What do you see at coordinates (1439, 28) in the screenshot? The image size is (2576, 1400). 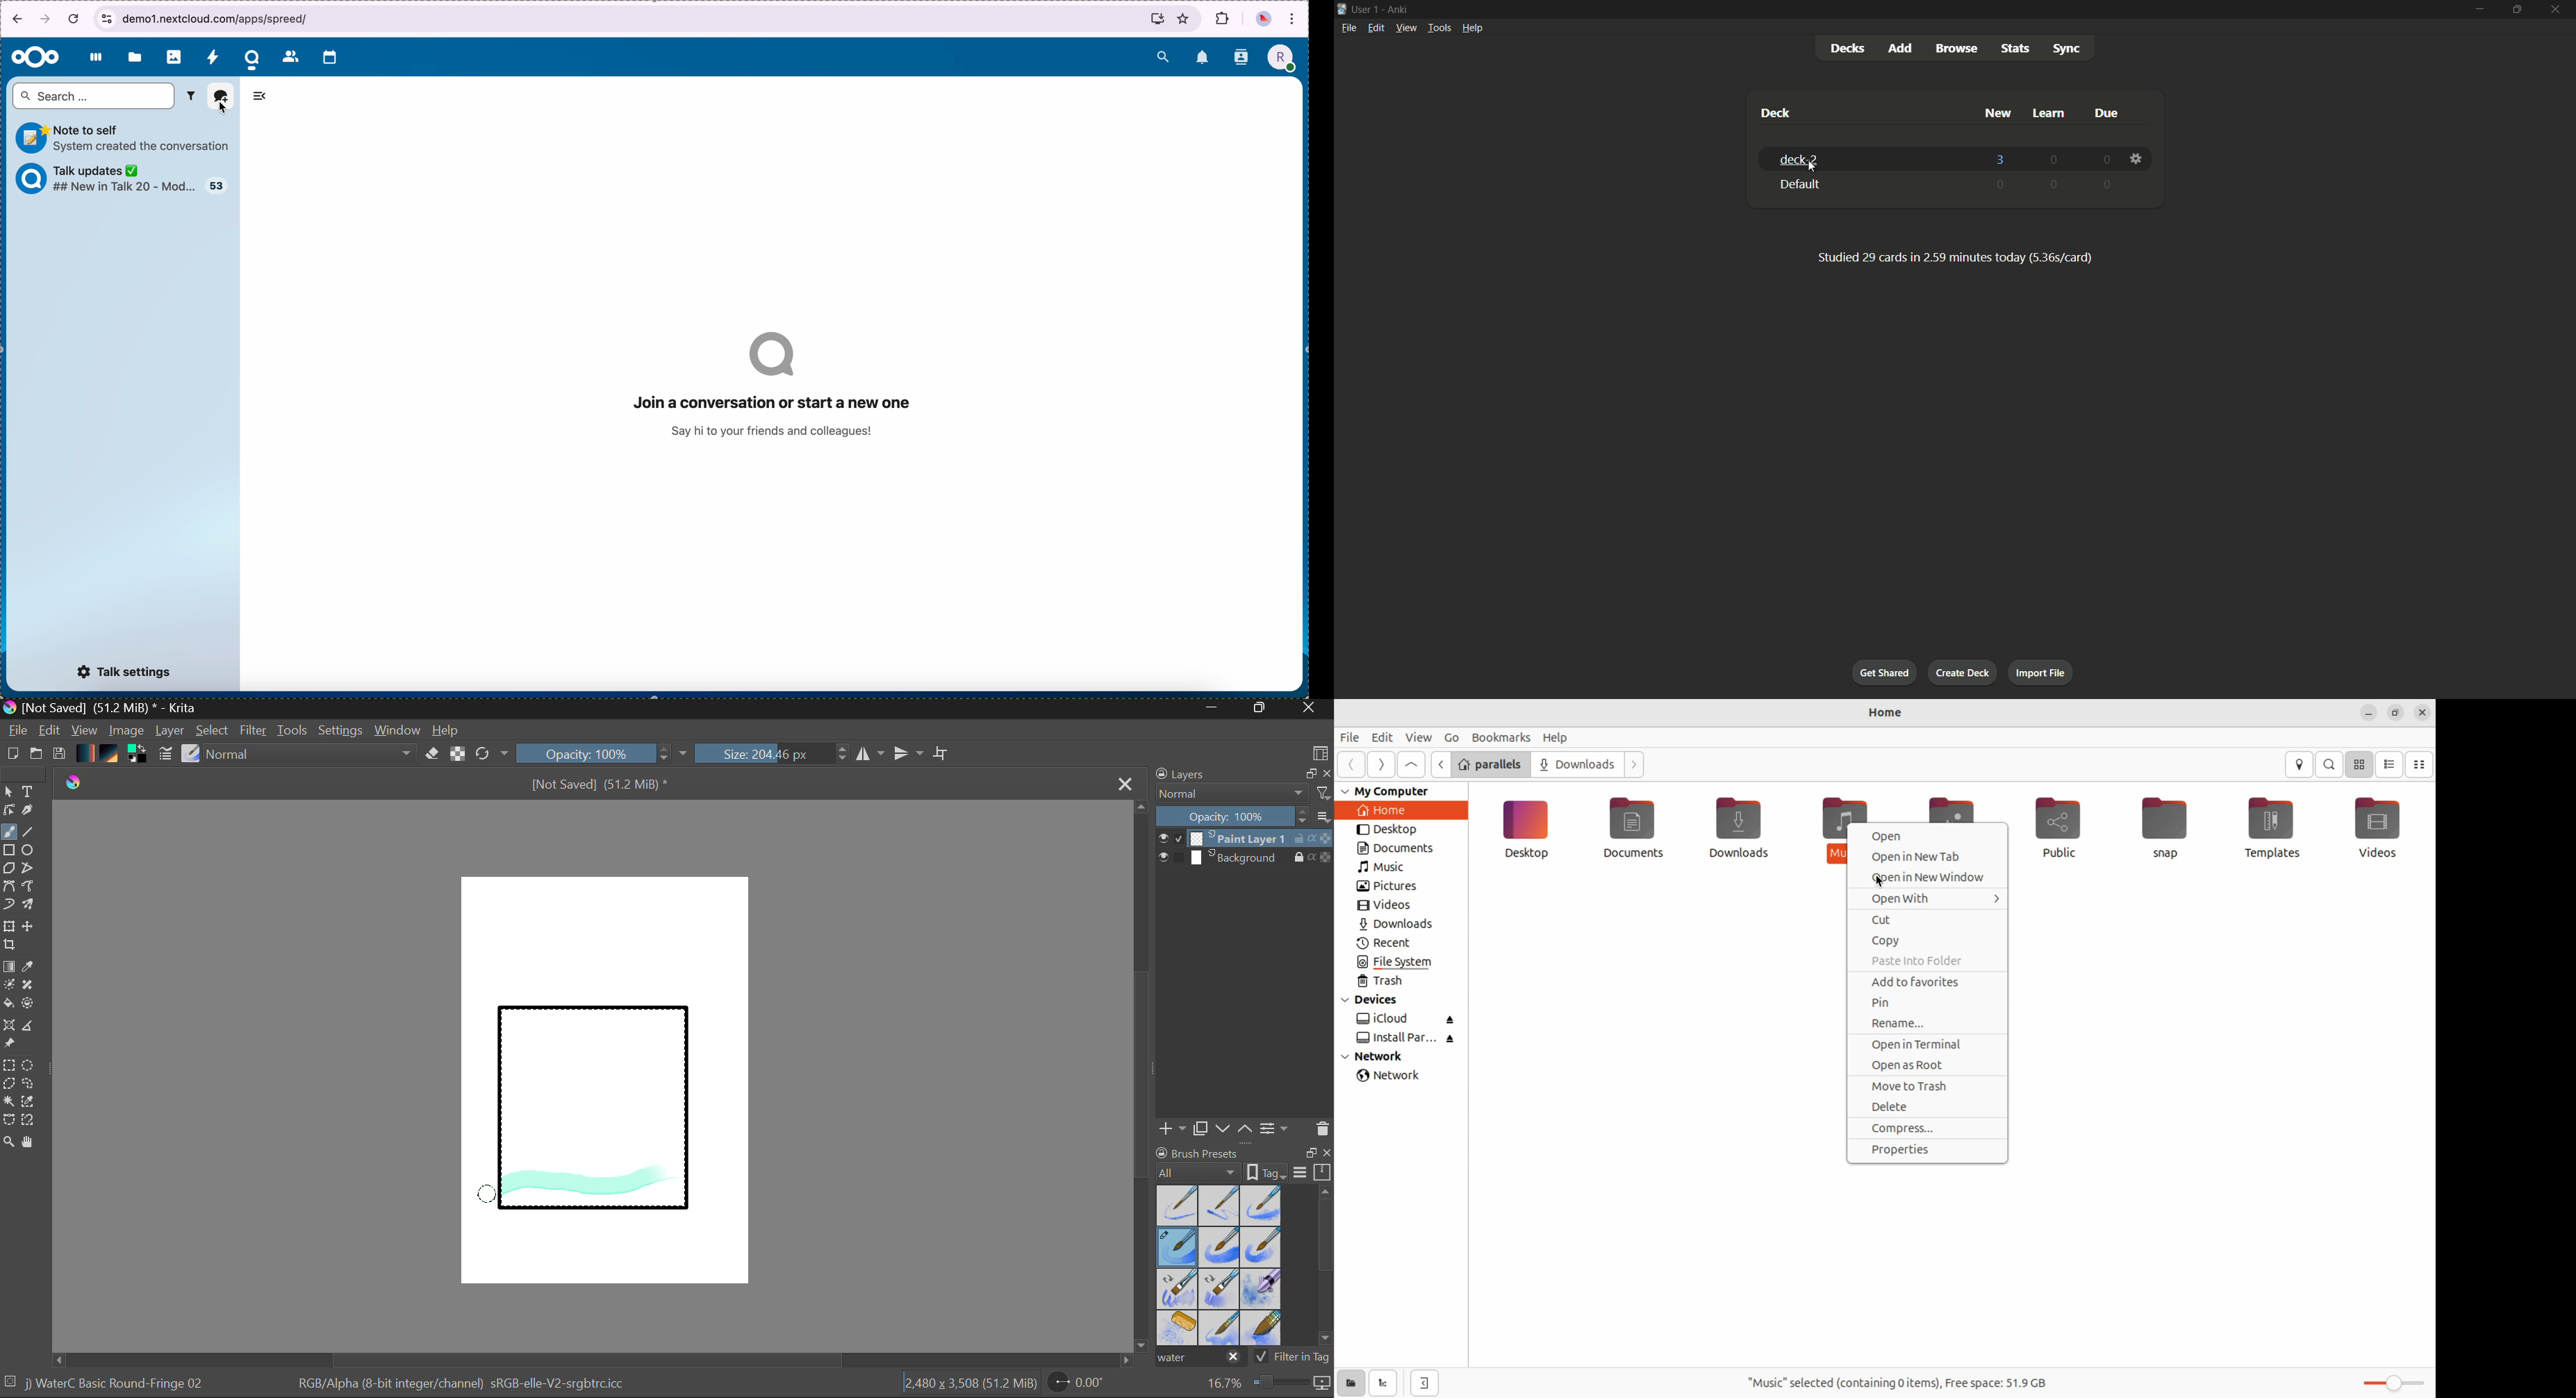 I see `tools menu` at bounding box center [1439, 28].